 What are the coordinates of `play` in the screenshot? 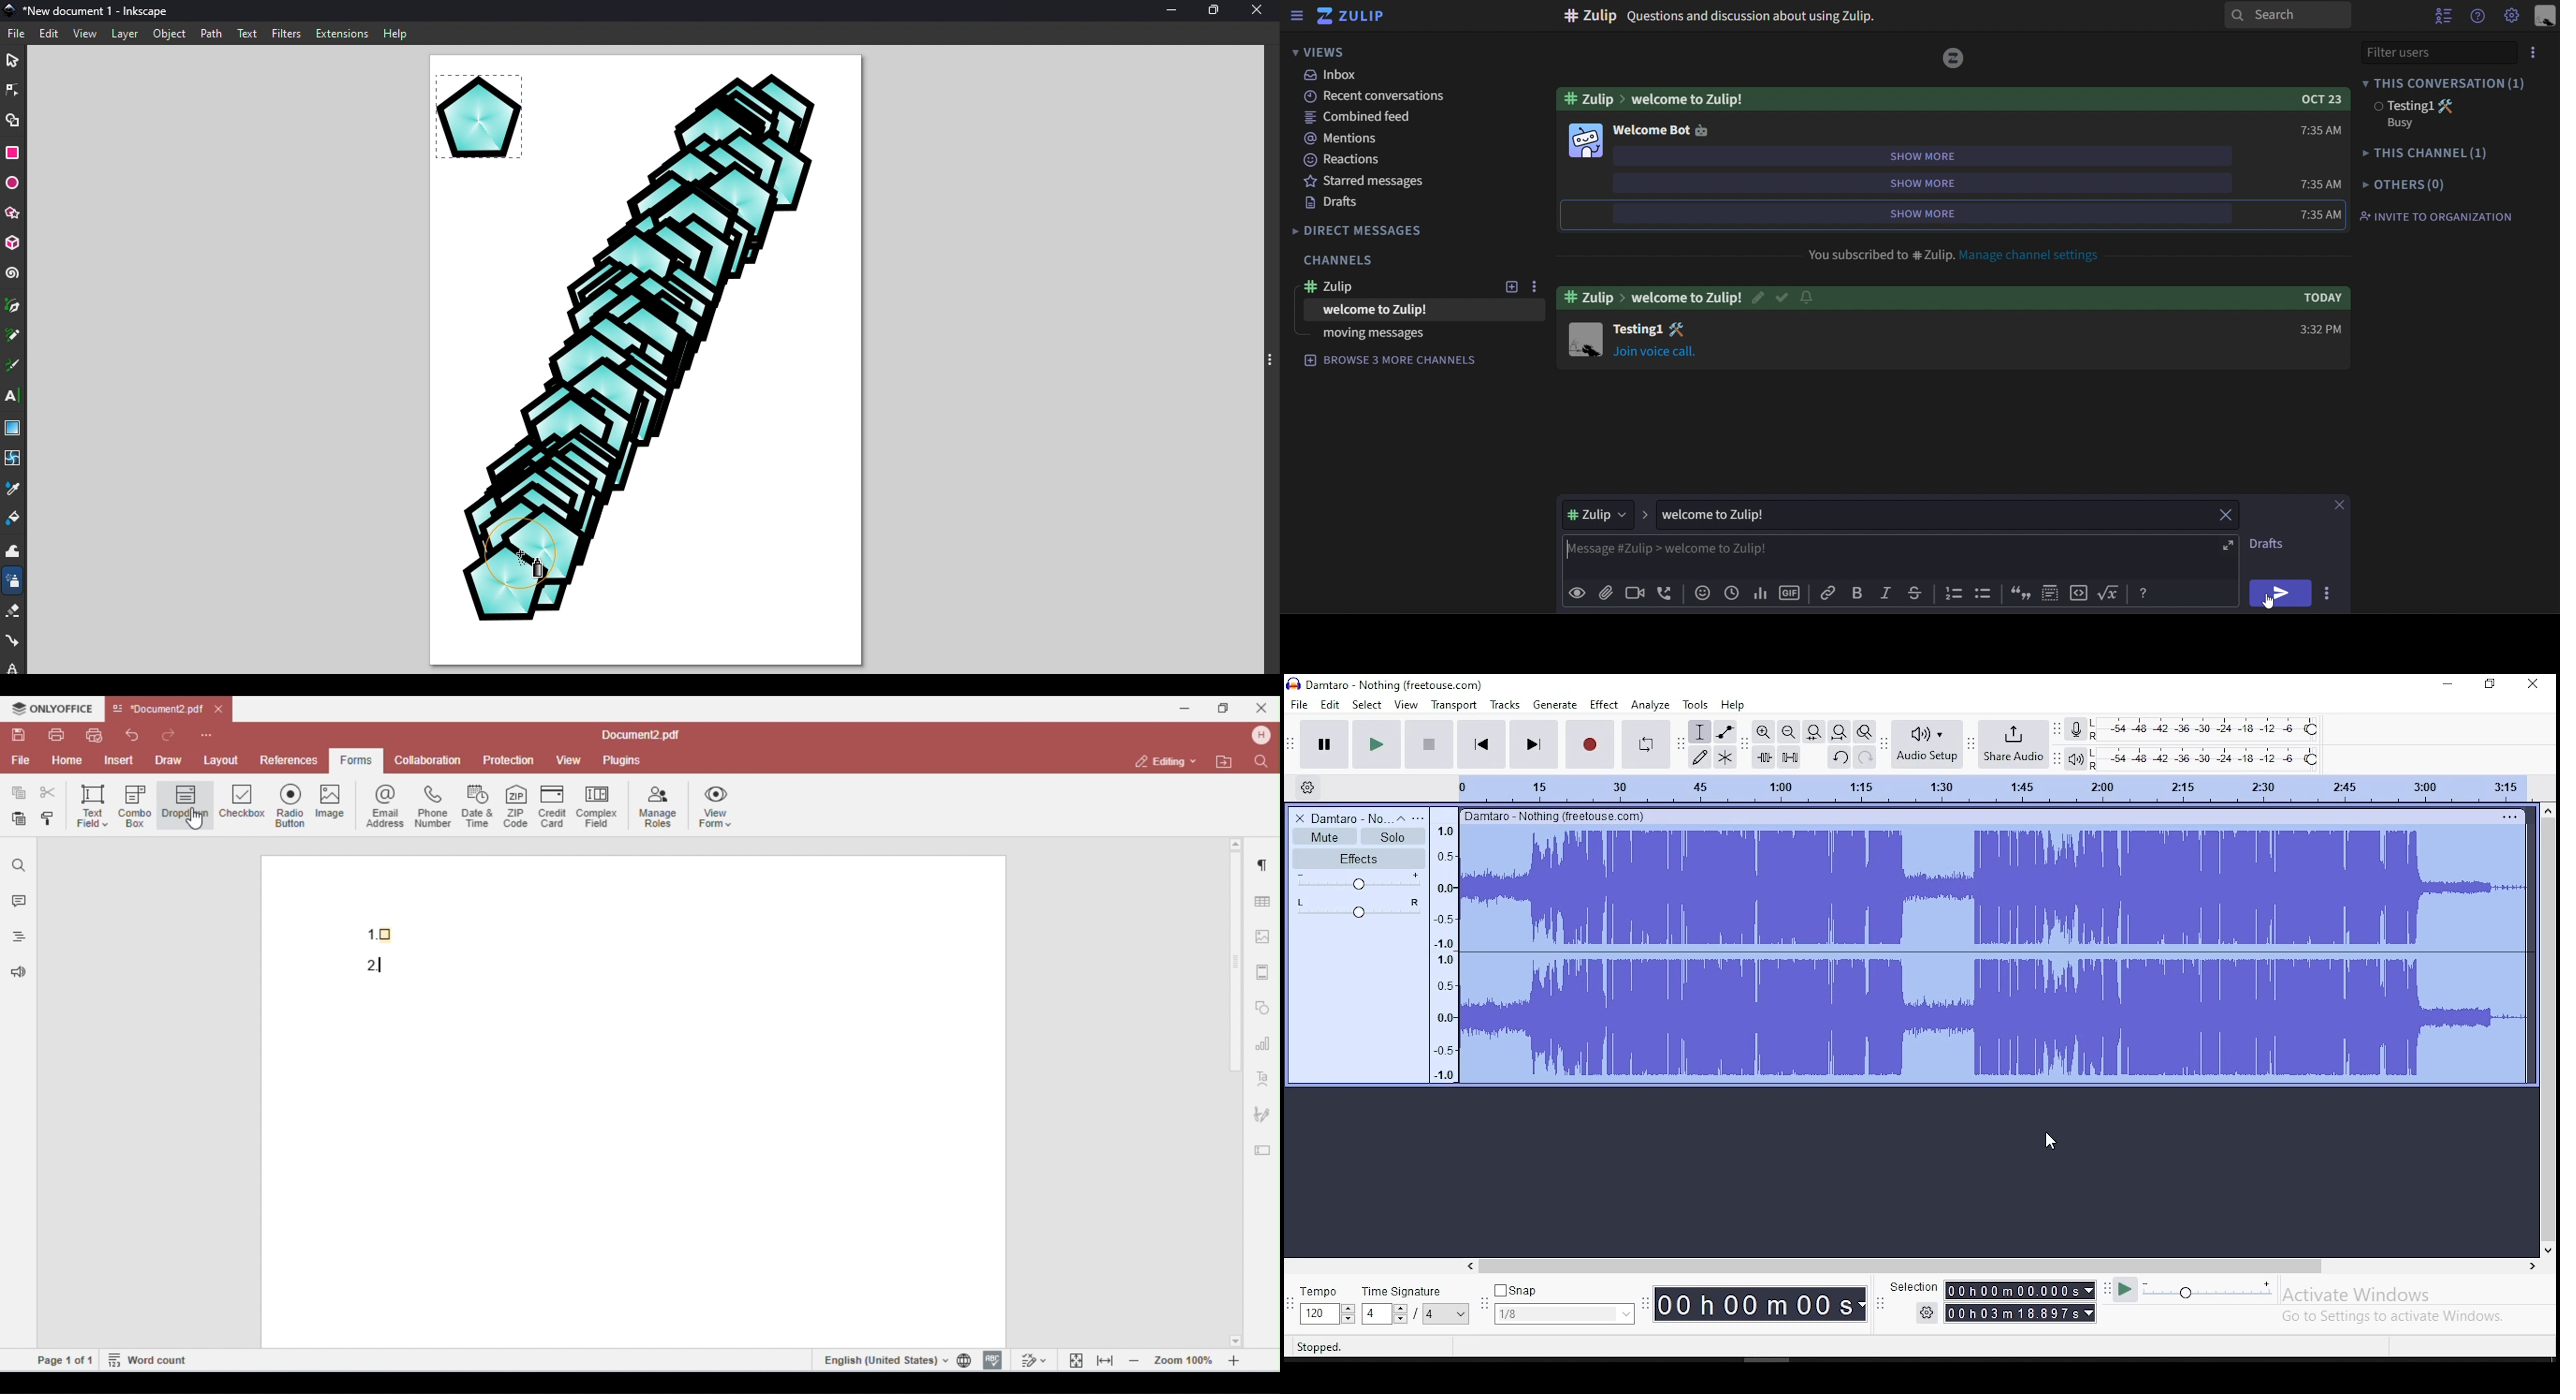 It's located at (1380, 743).